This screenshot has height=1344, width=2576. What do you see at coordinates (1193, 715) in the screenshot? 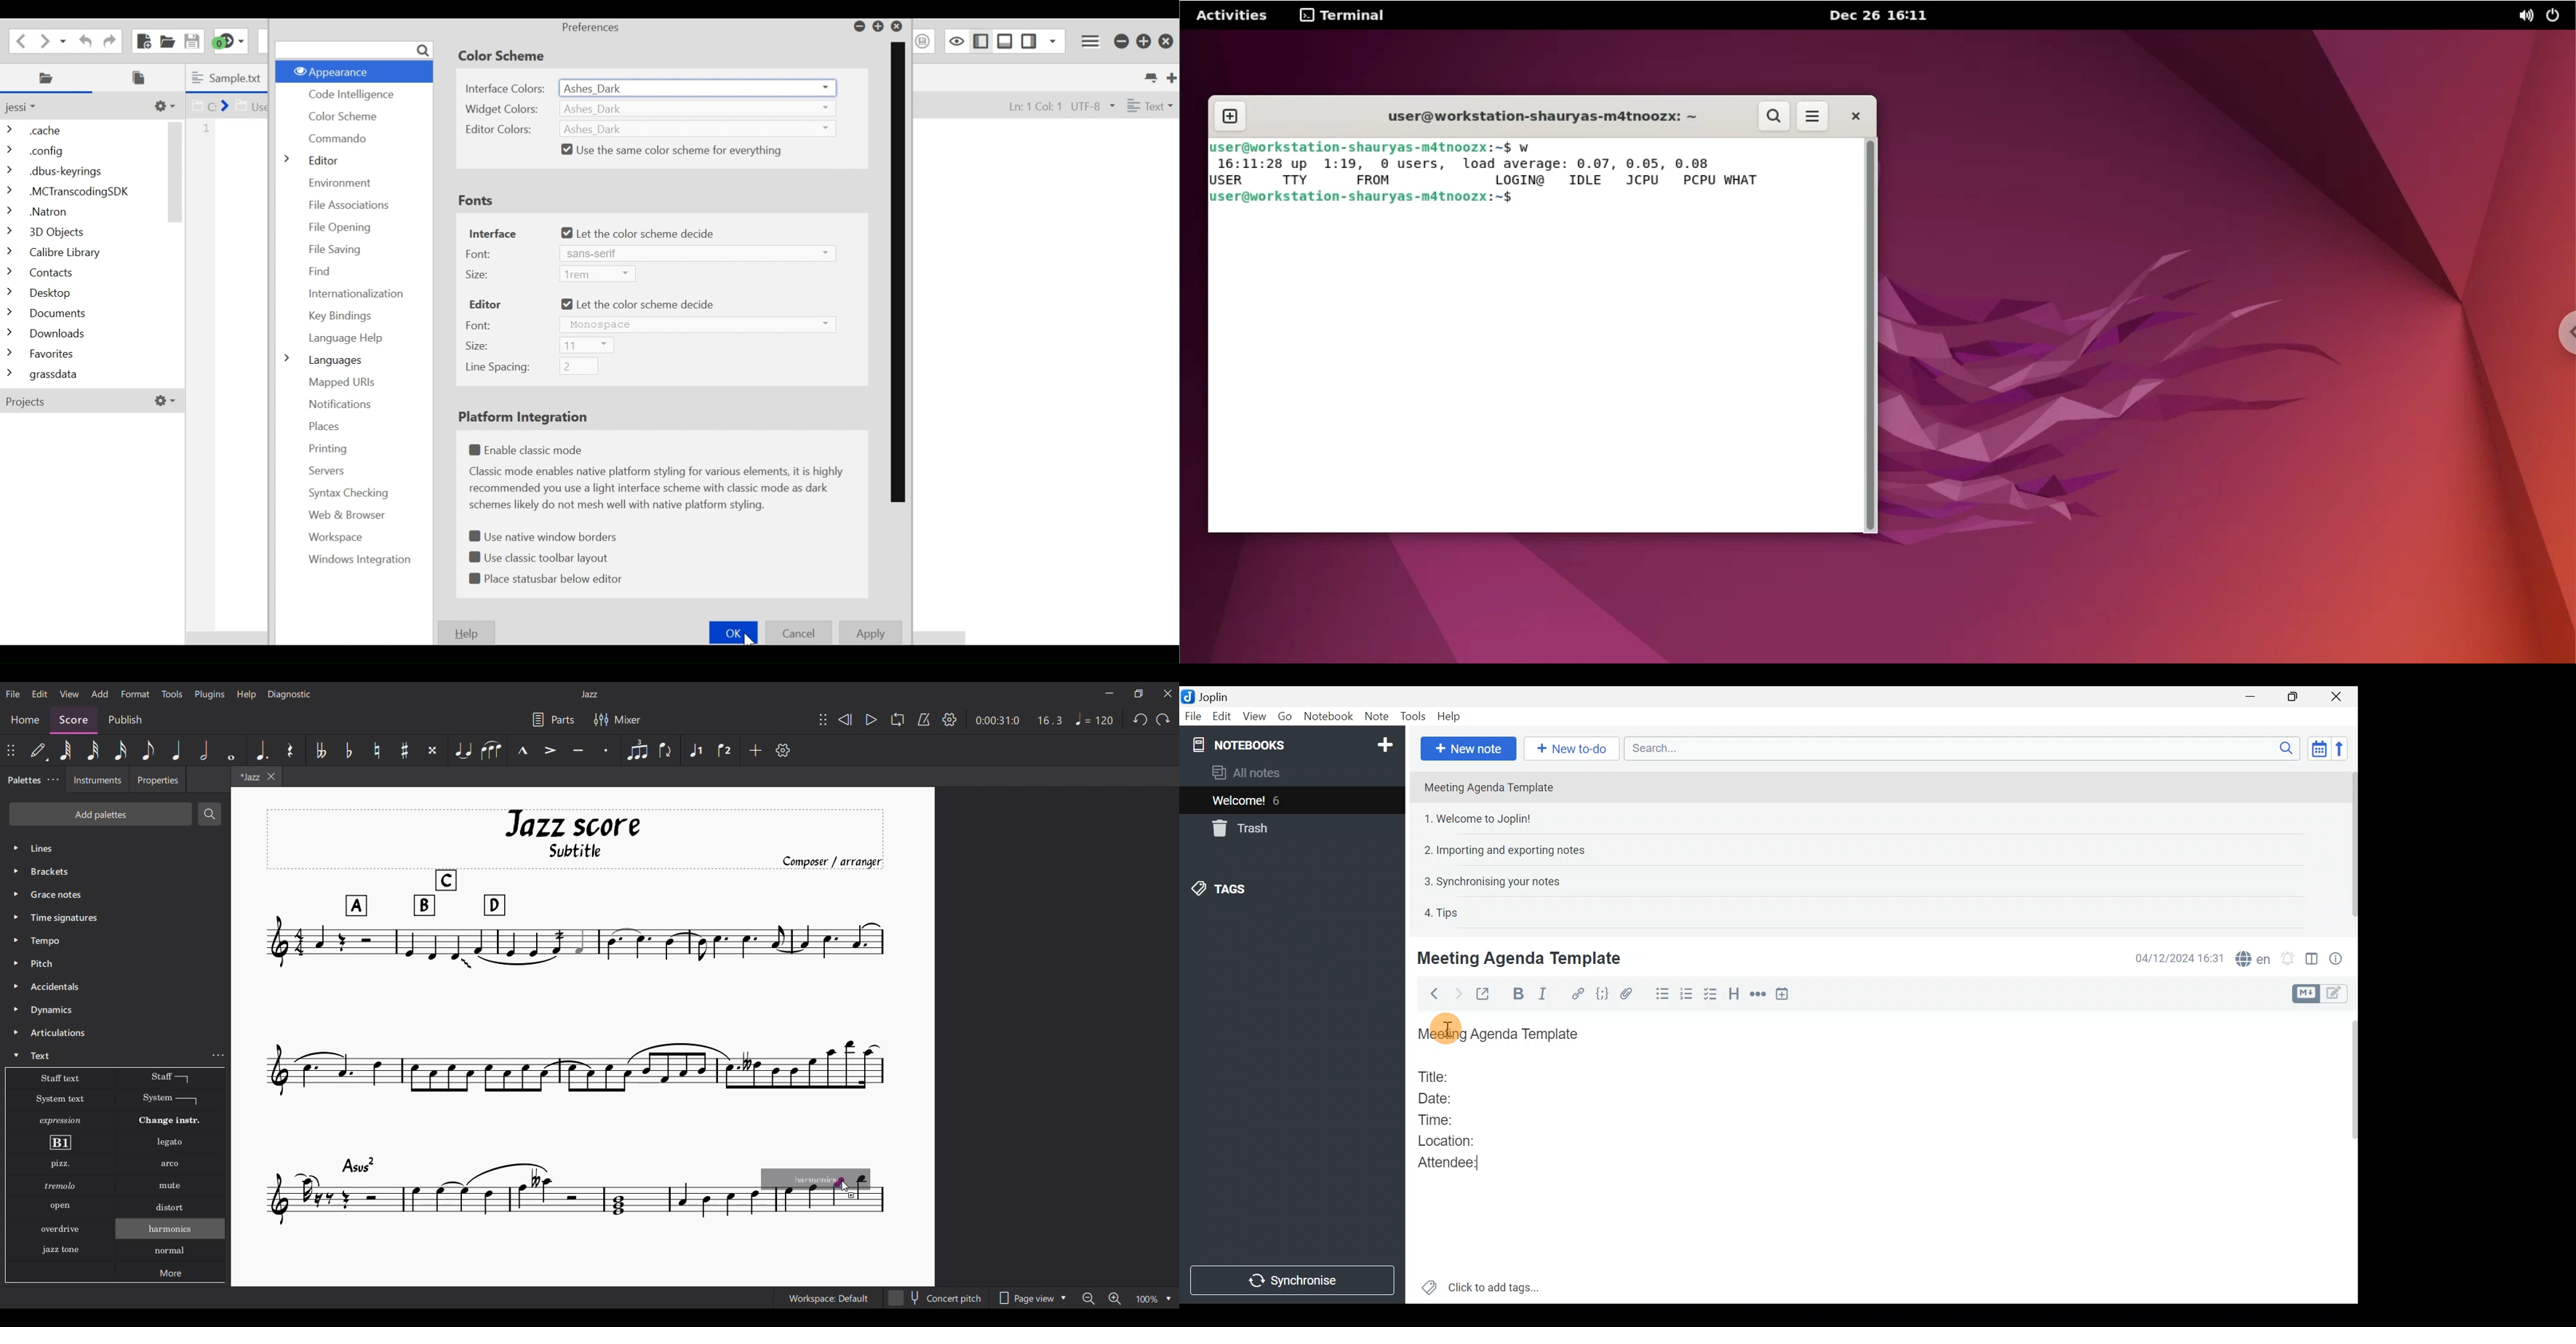
I see `File` at bounding box center [1193, 715].